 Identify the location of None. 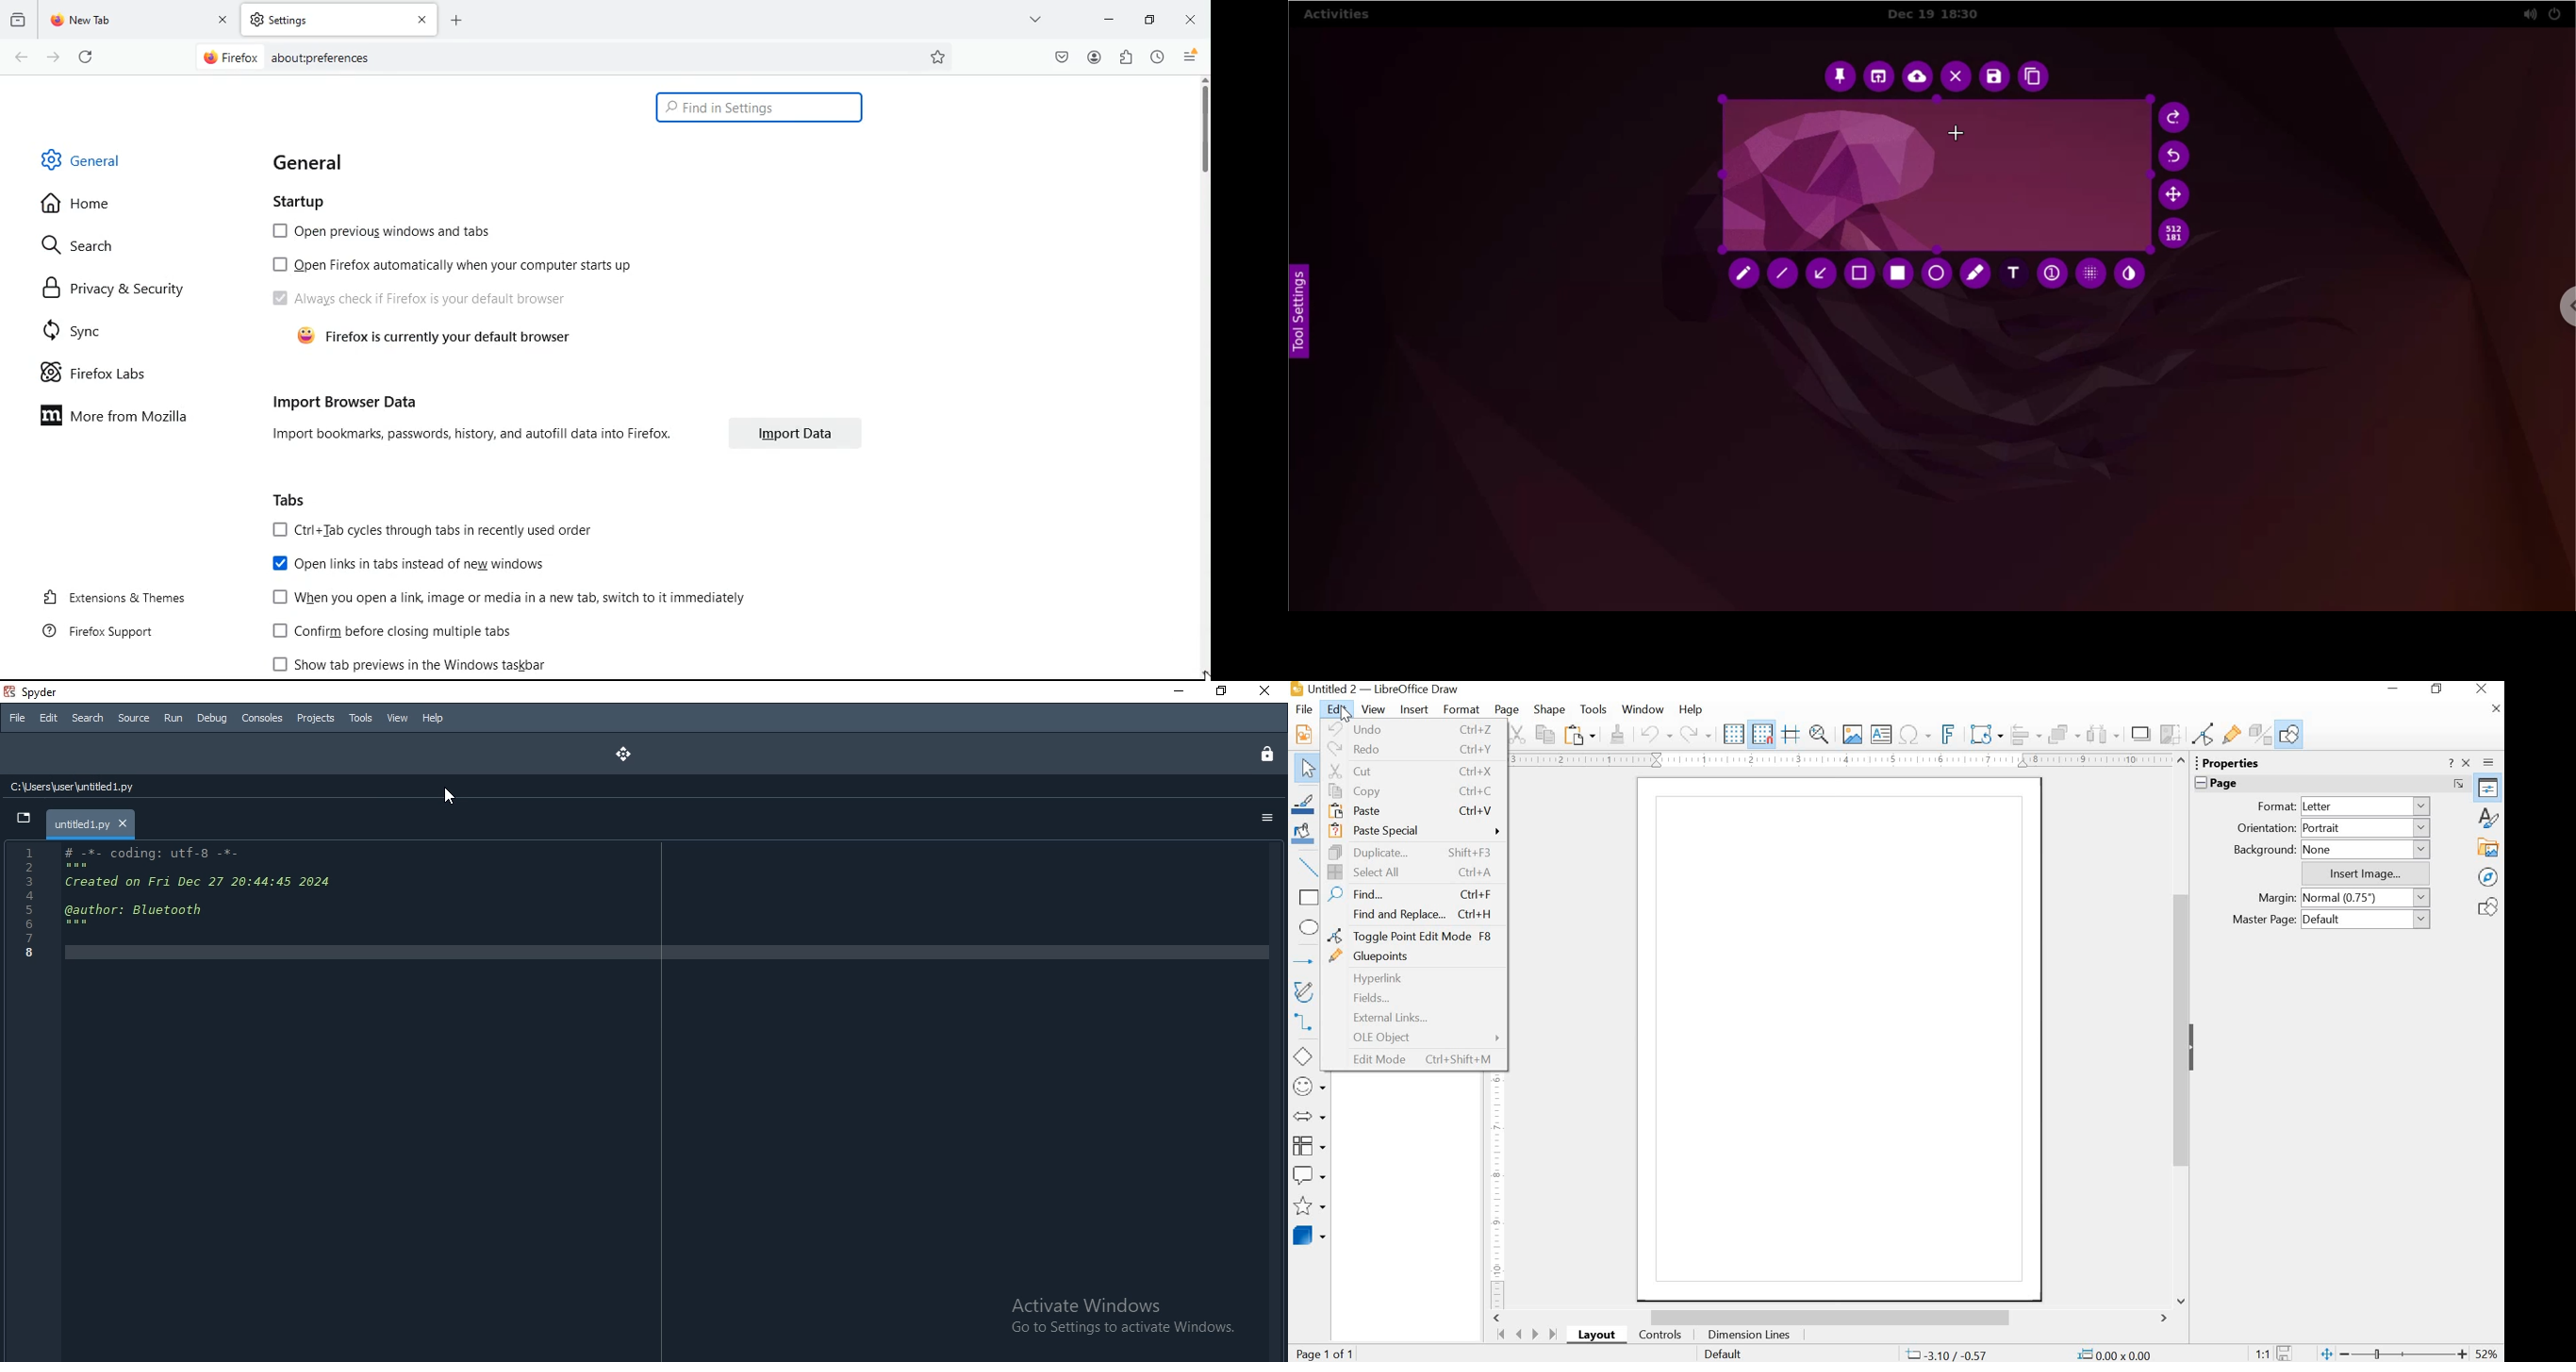
(2367, 849).